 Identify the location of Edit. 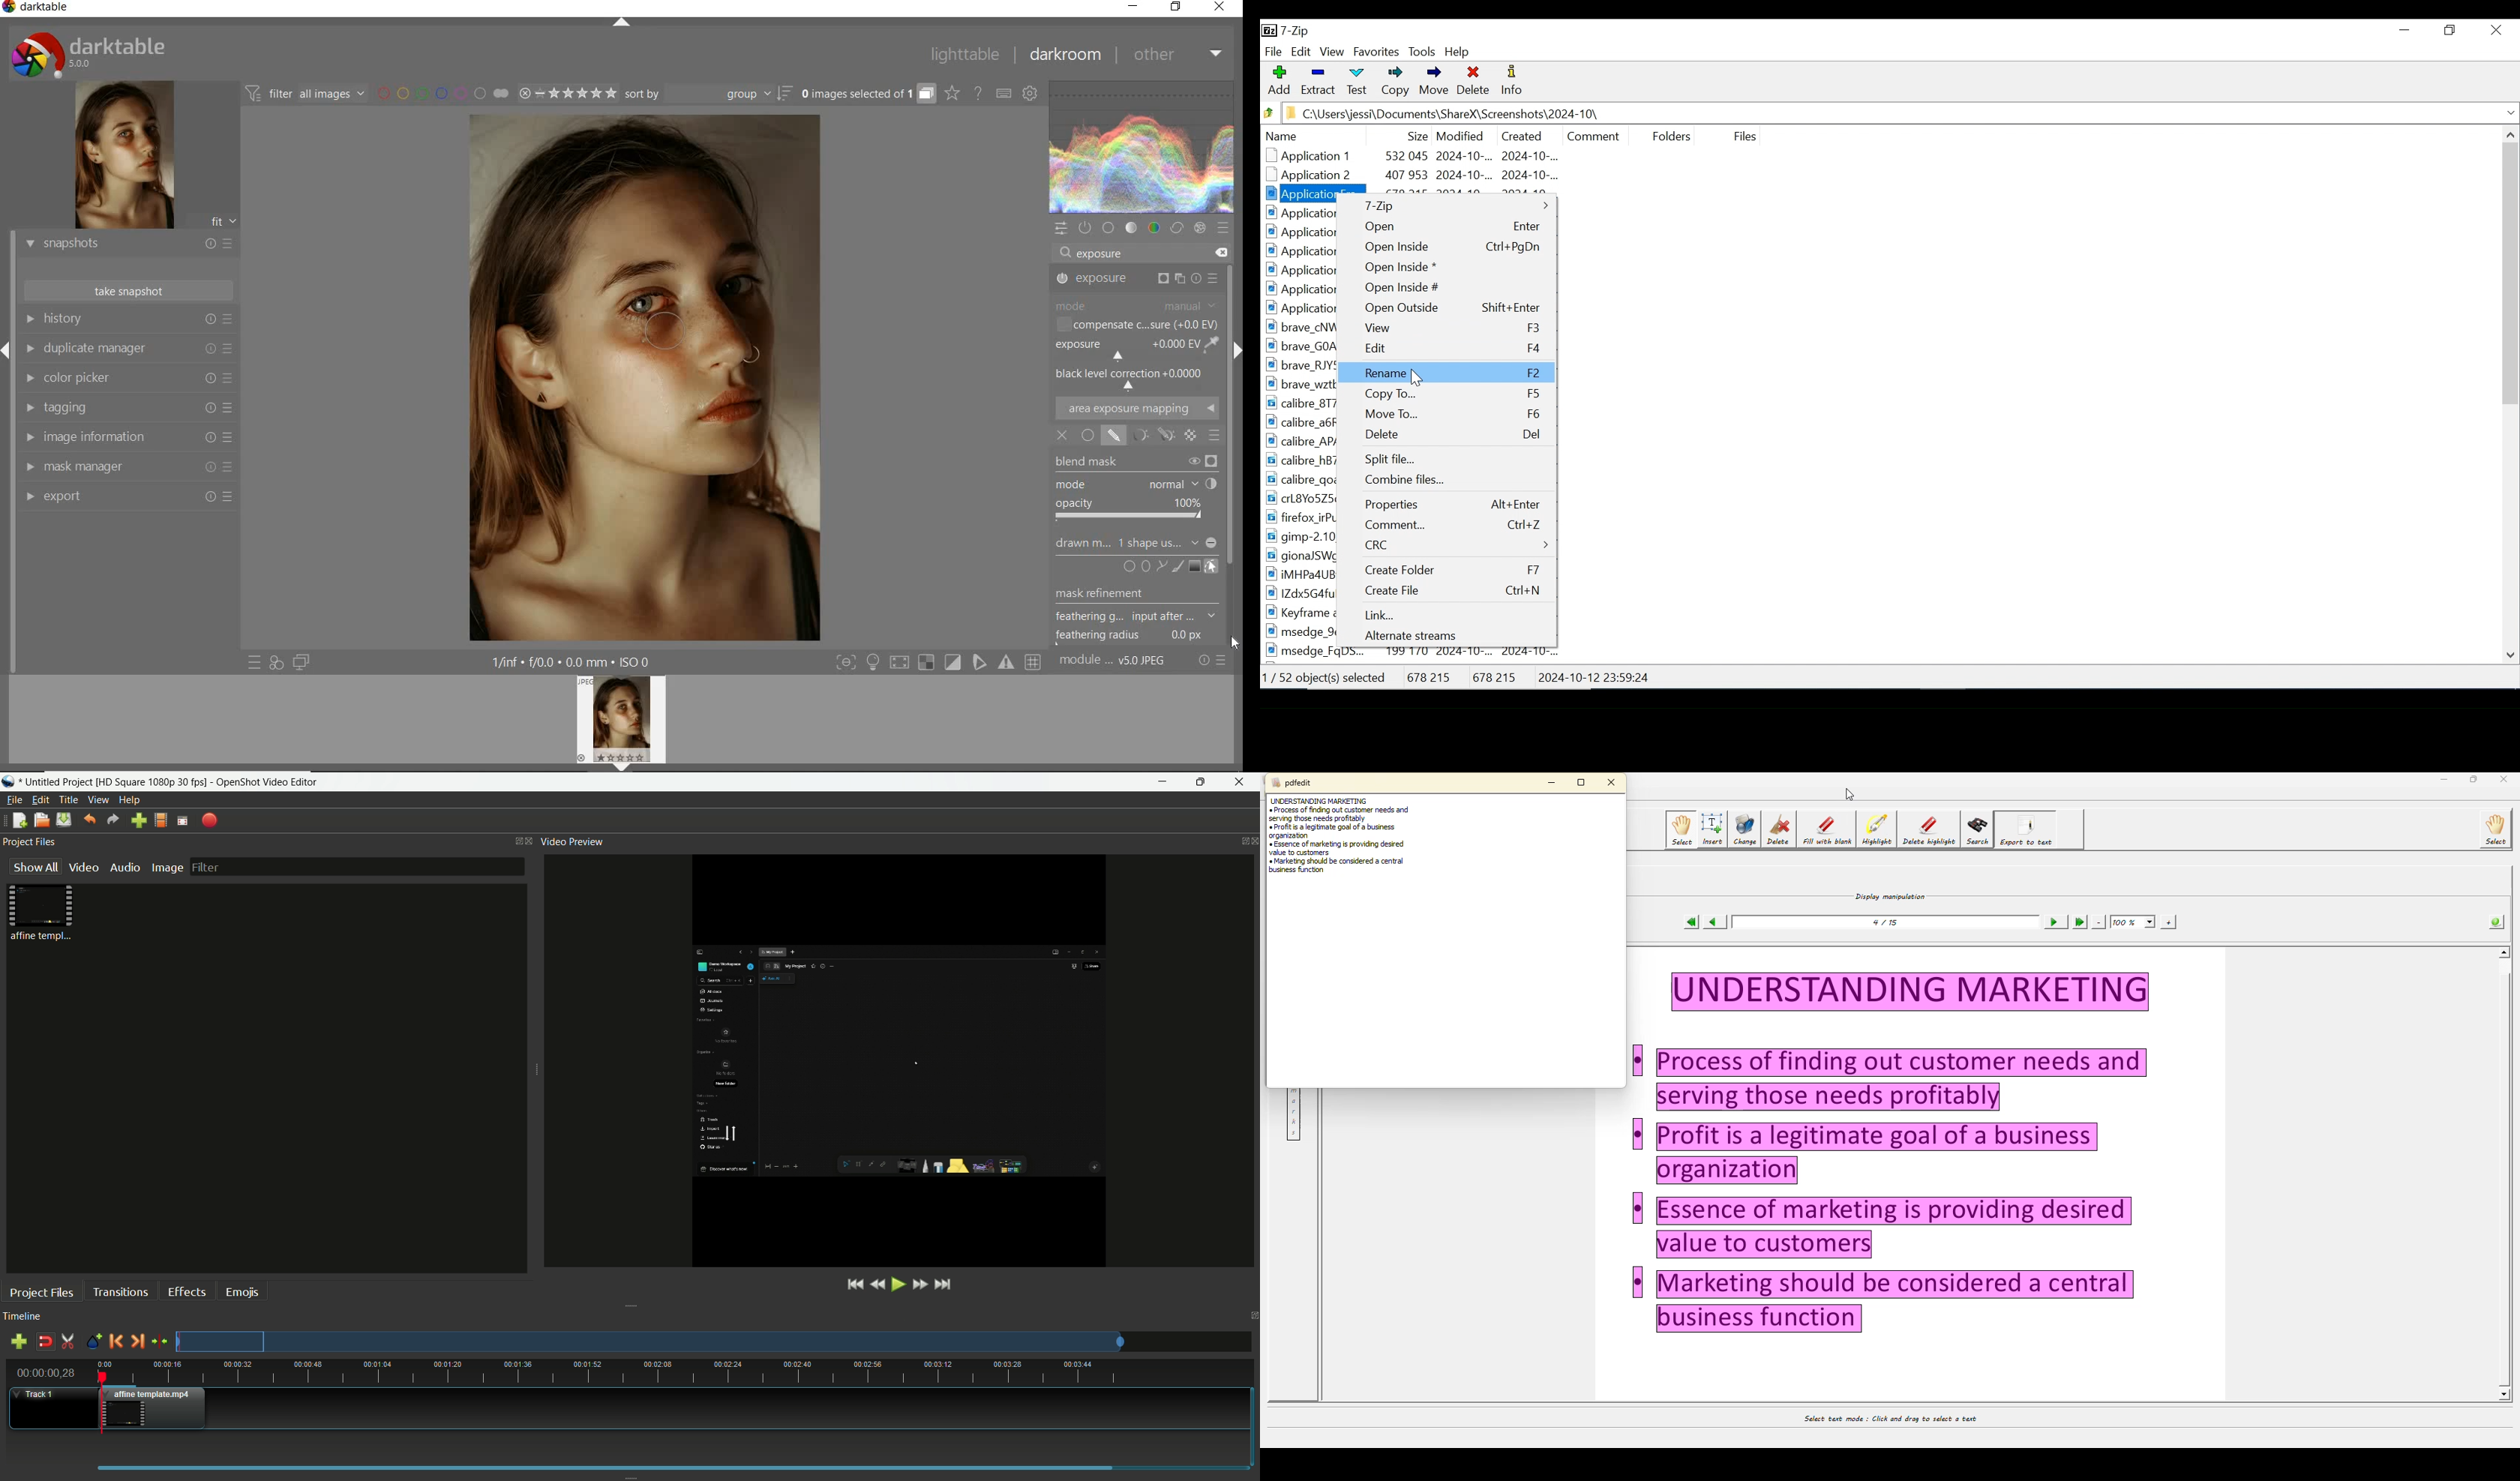
(1447, 348).